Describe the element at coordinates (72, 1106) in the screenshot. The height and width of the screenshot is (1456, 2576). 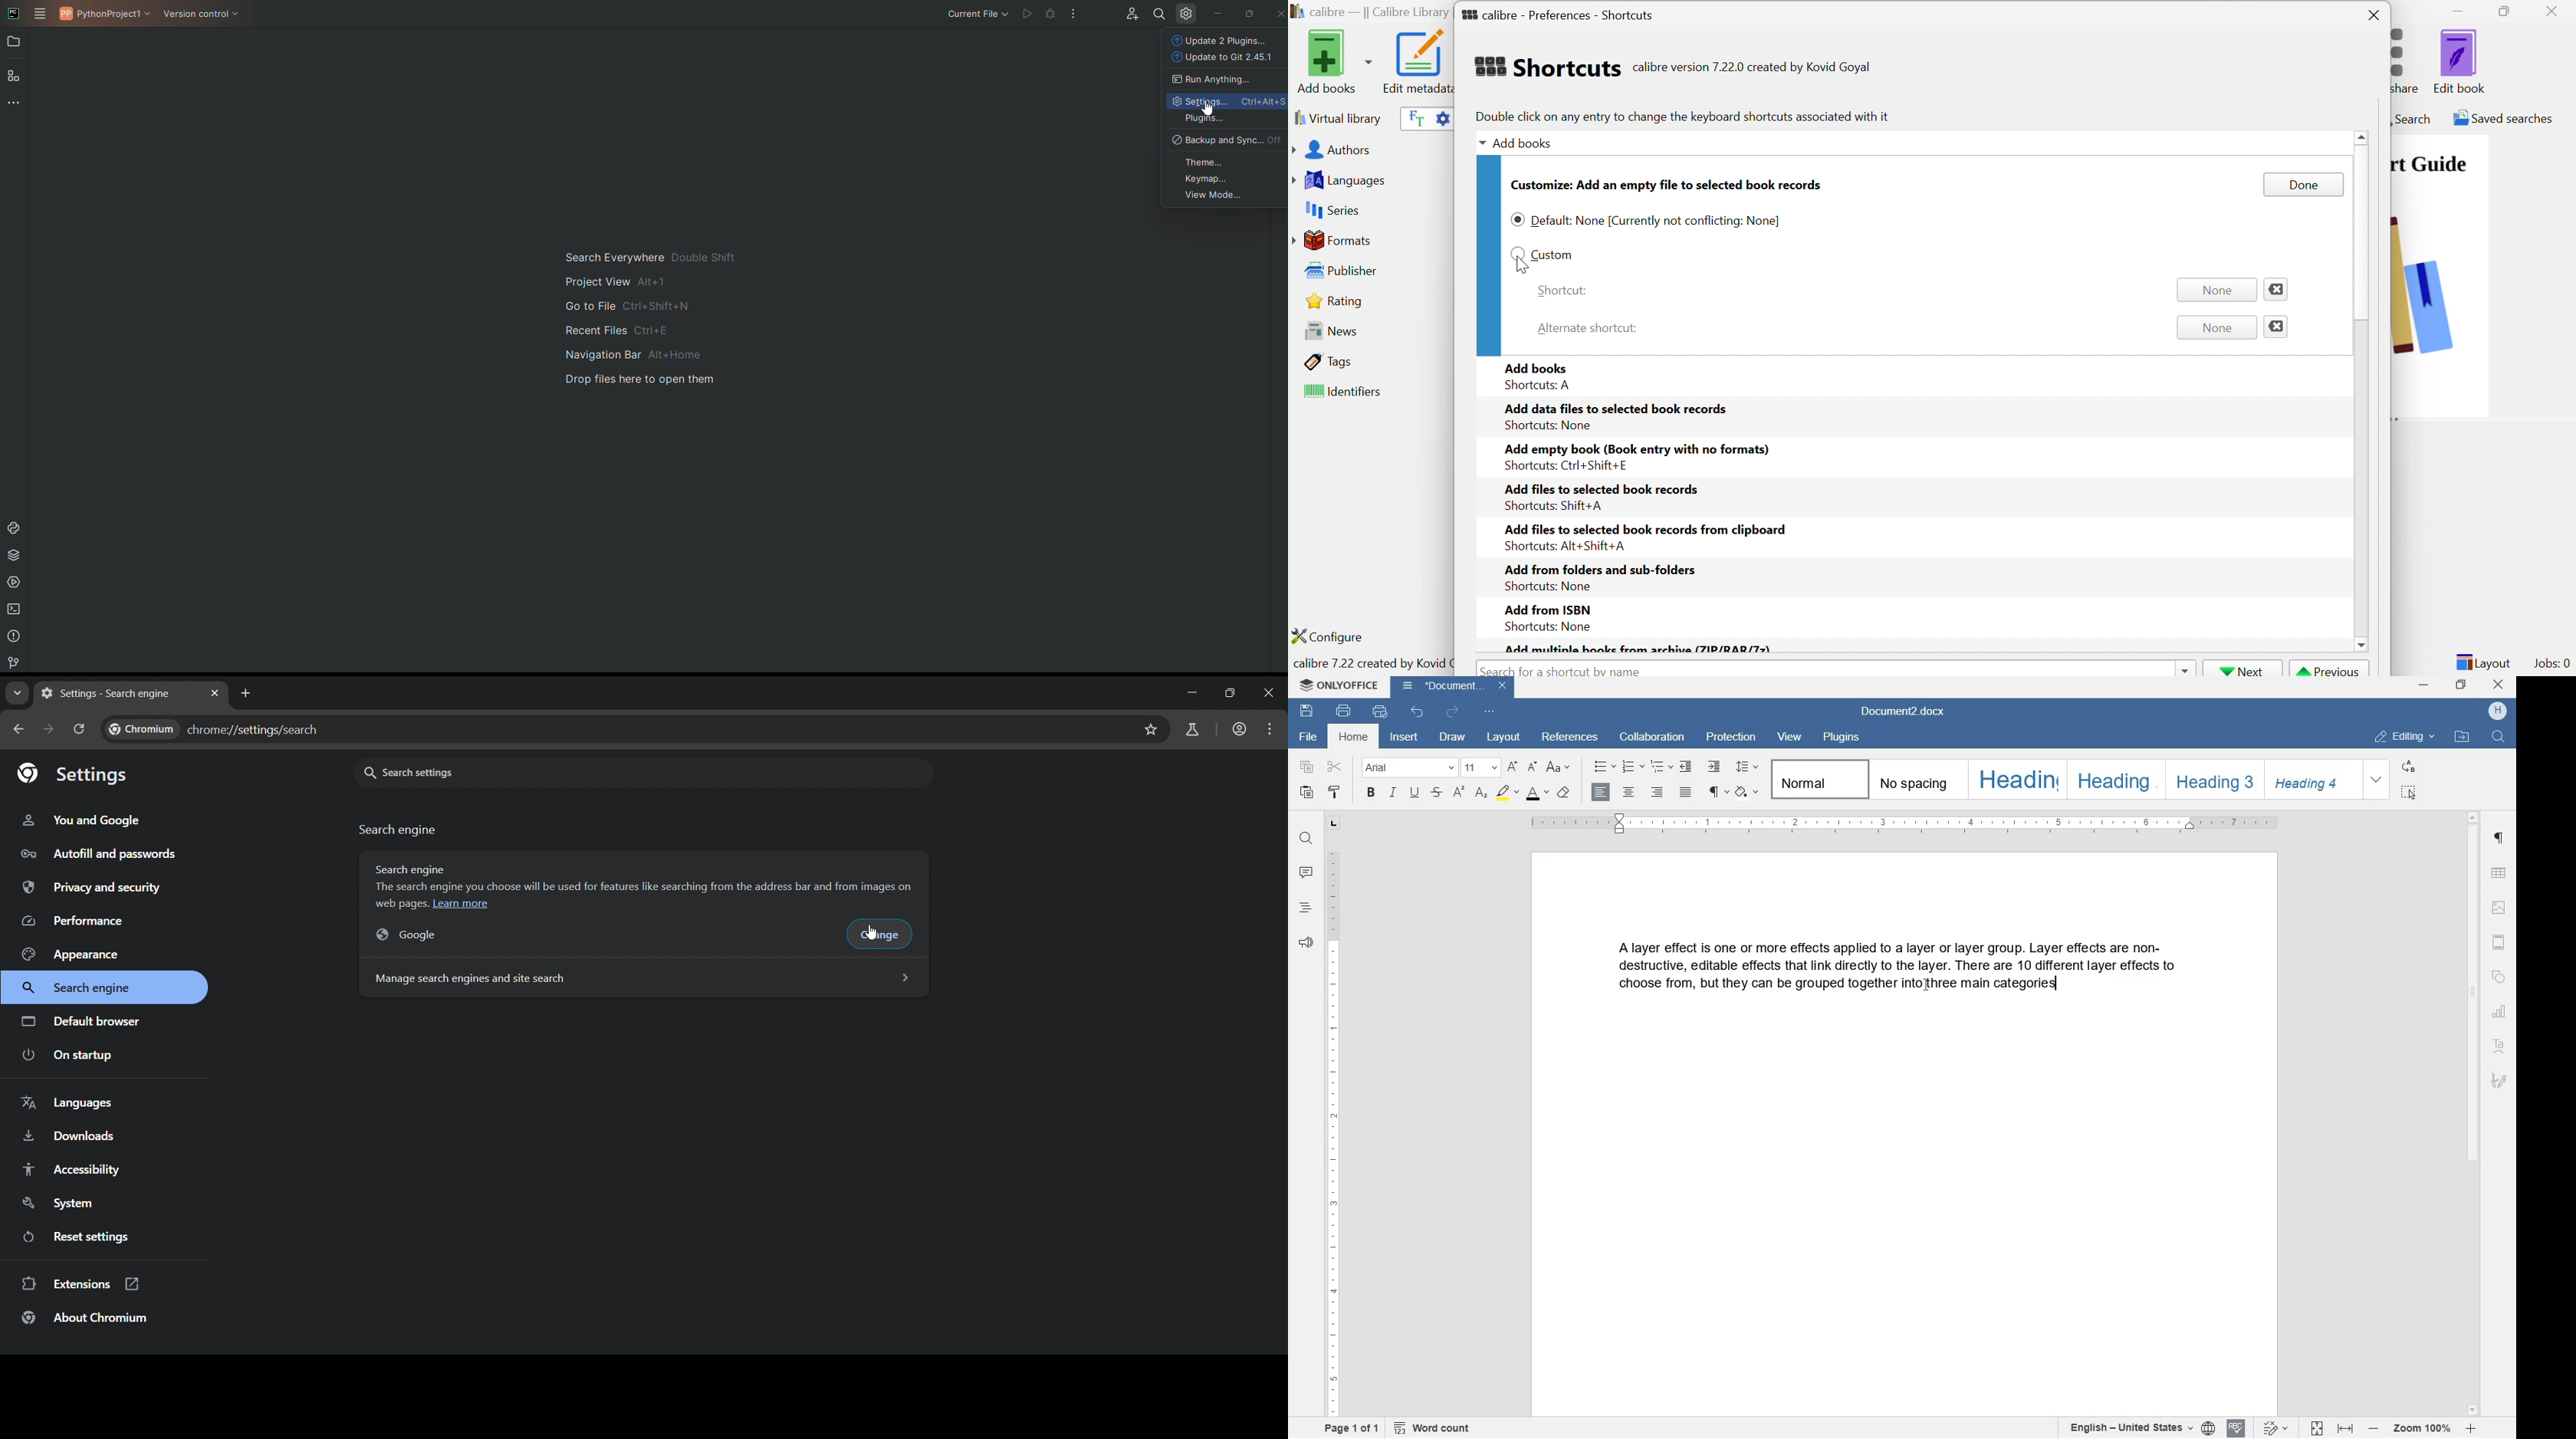
I see `languages` at that location.